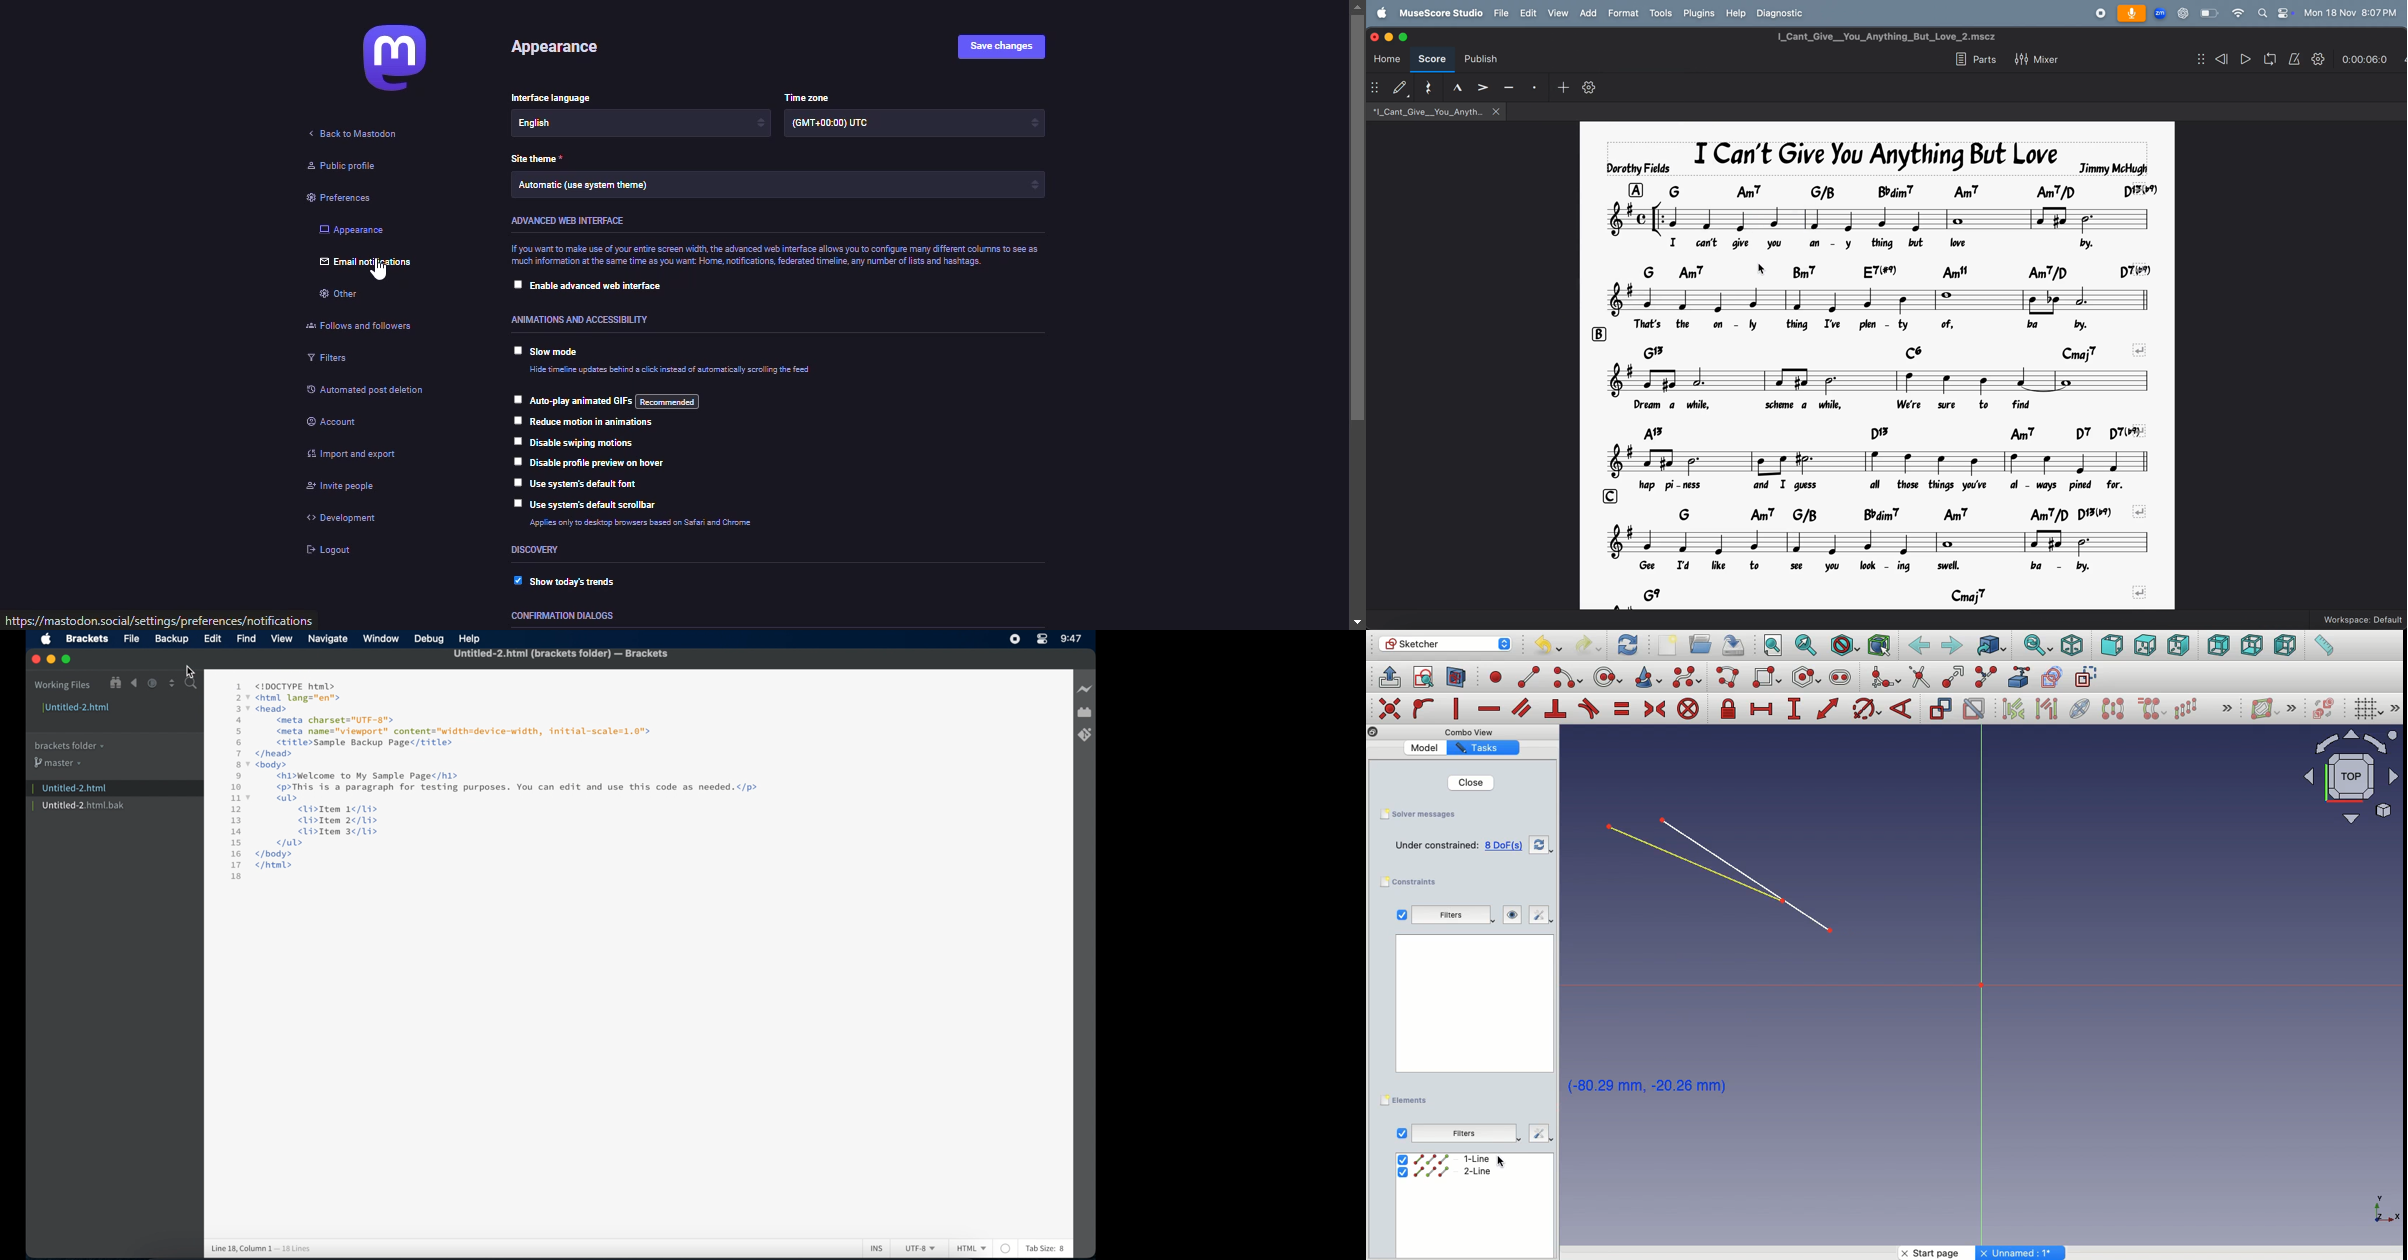 The image size is (2408, 1260). I want to click on chord symbols, so click(1899, 512).